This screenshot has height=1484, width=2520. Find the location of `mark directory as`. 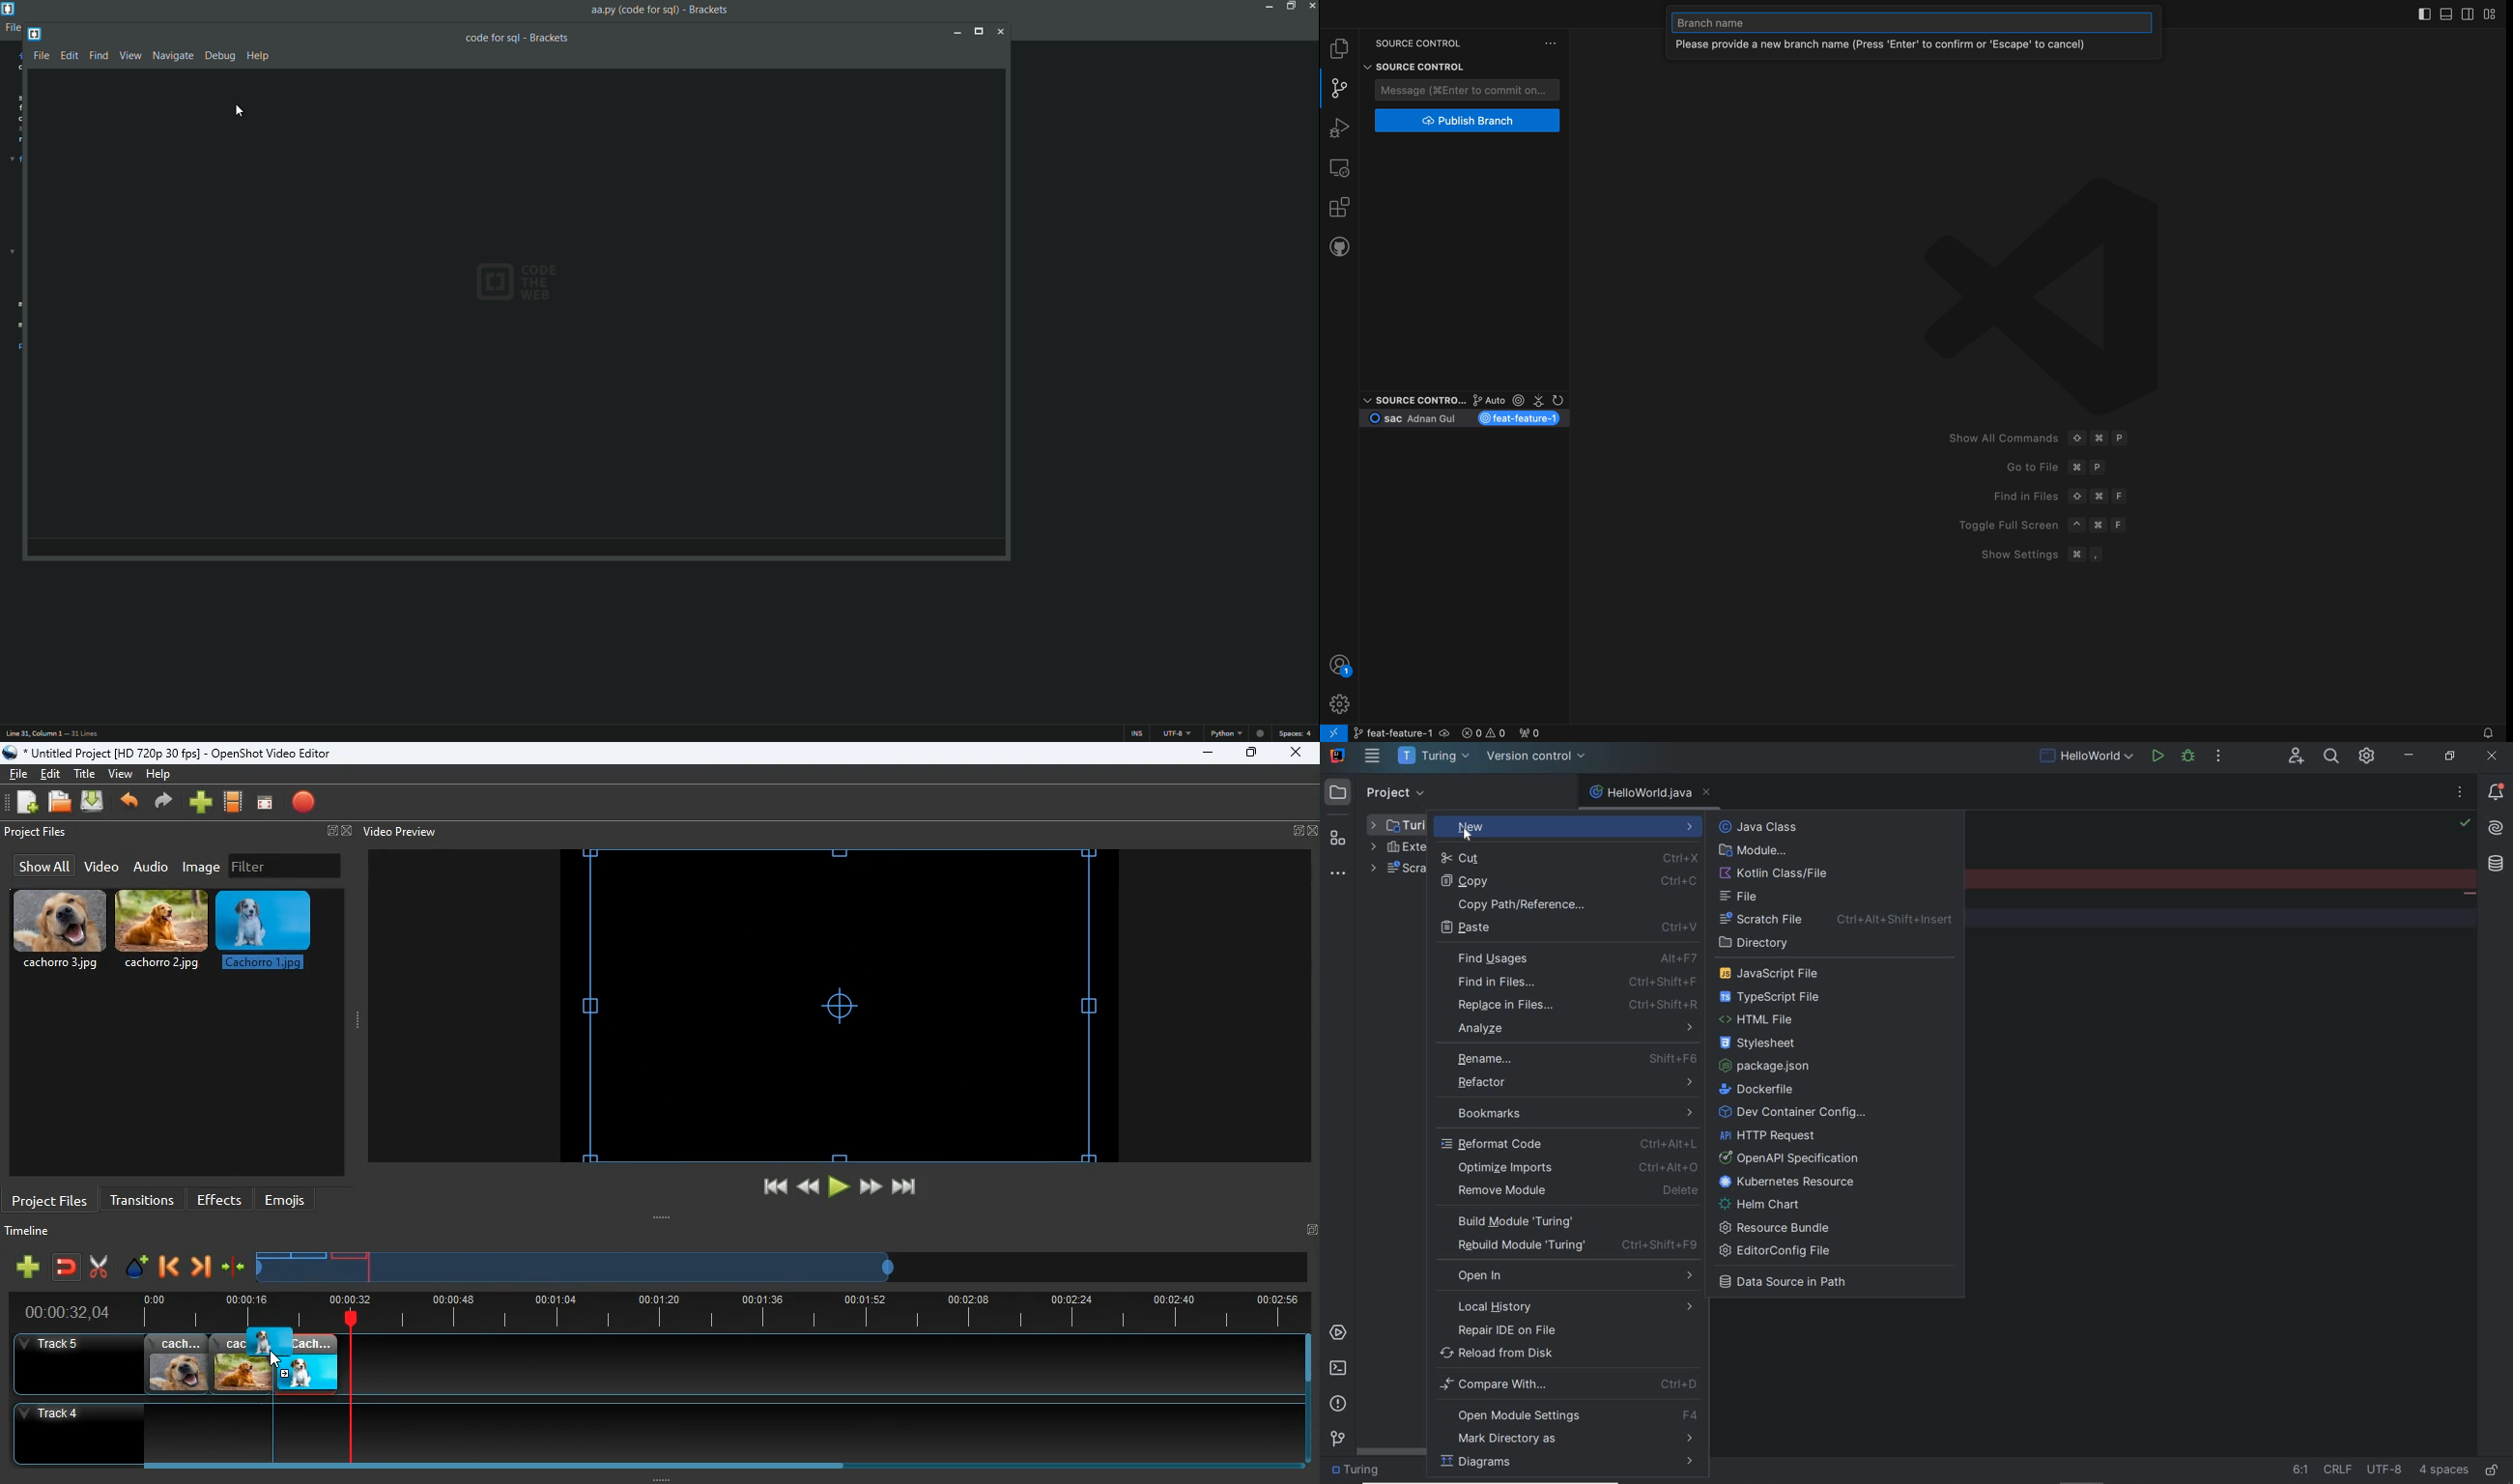

mark directory as is located at coordinates (1566, 1439).